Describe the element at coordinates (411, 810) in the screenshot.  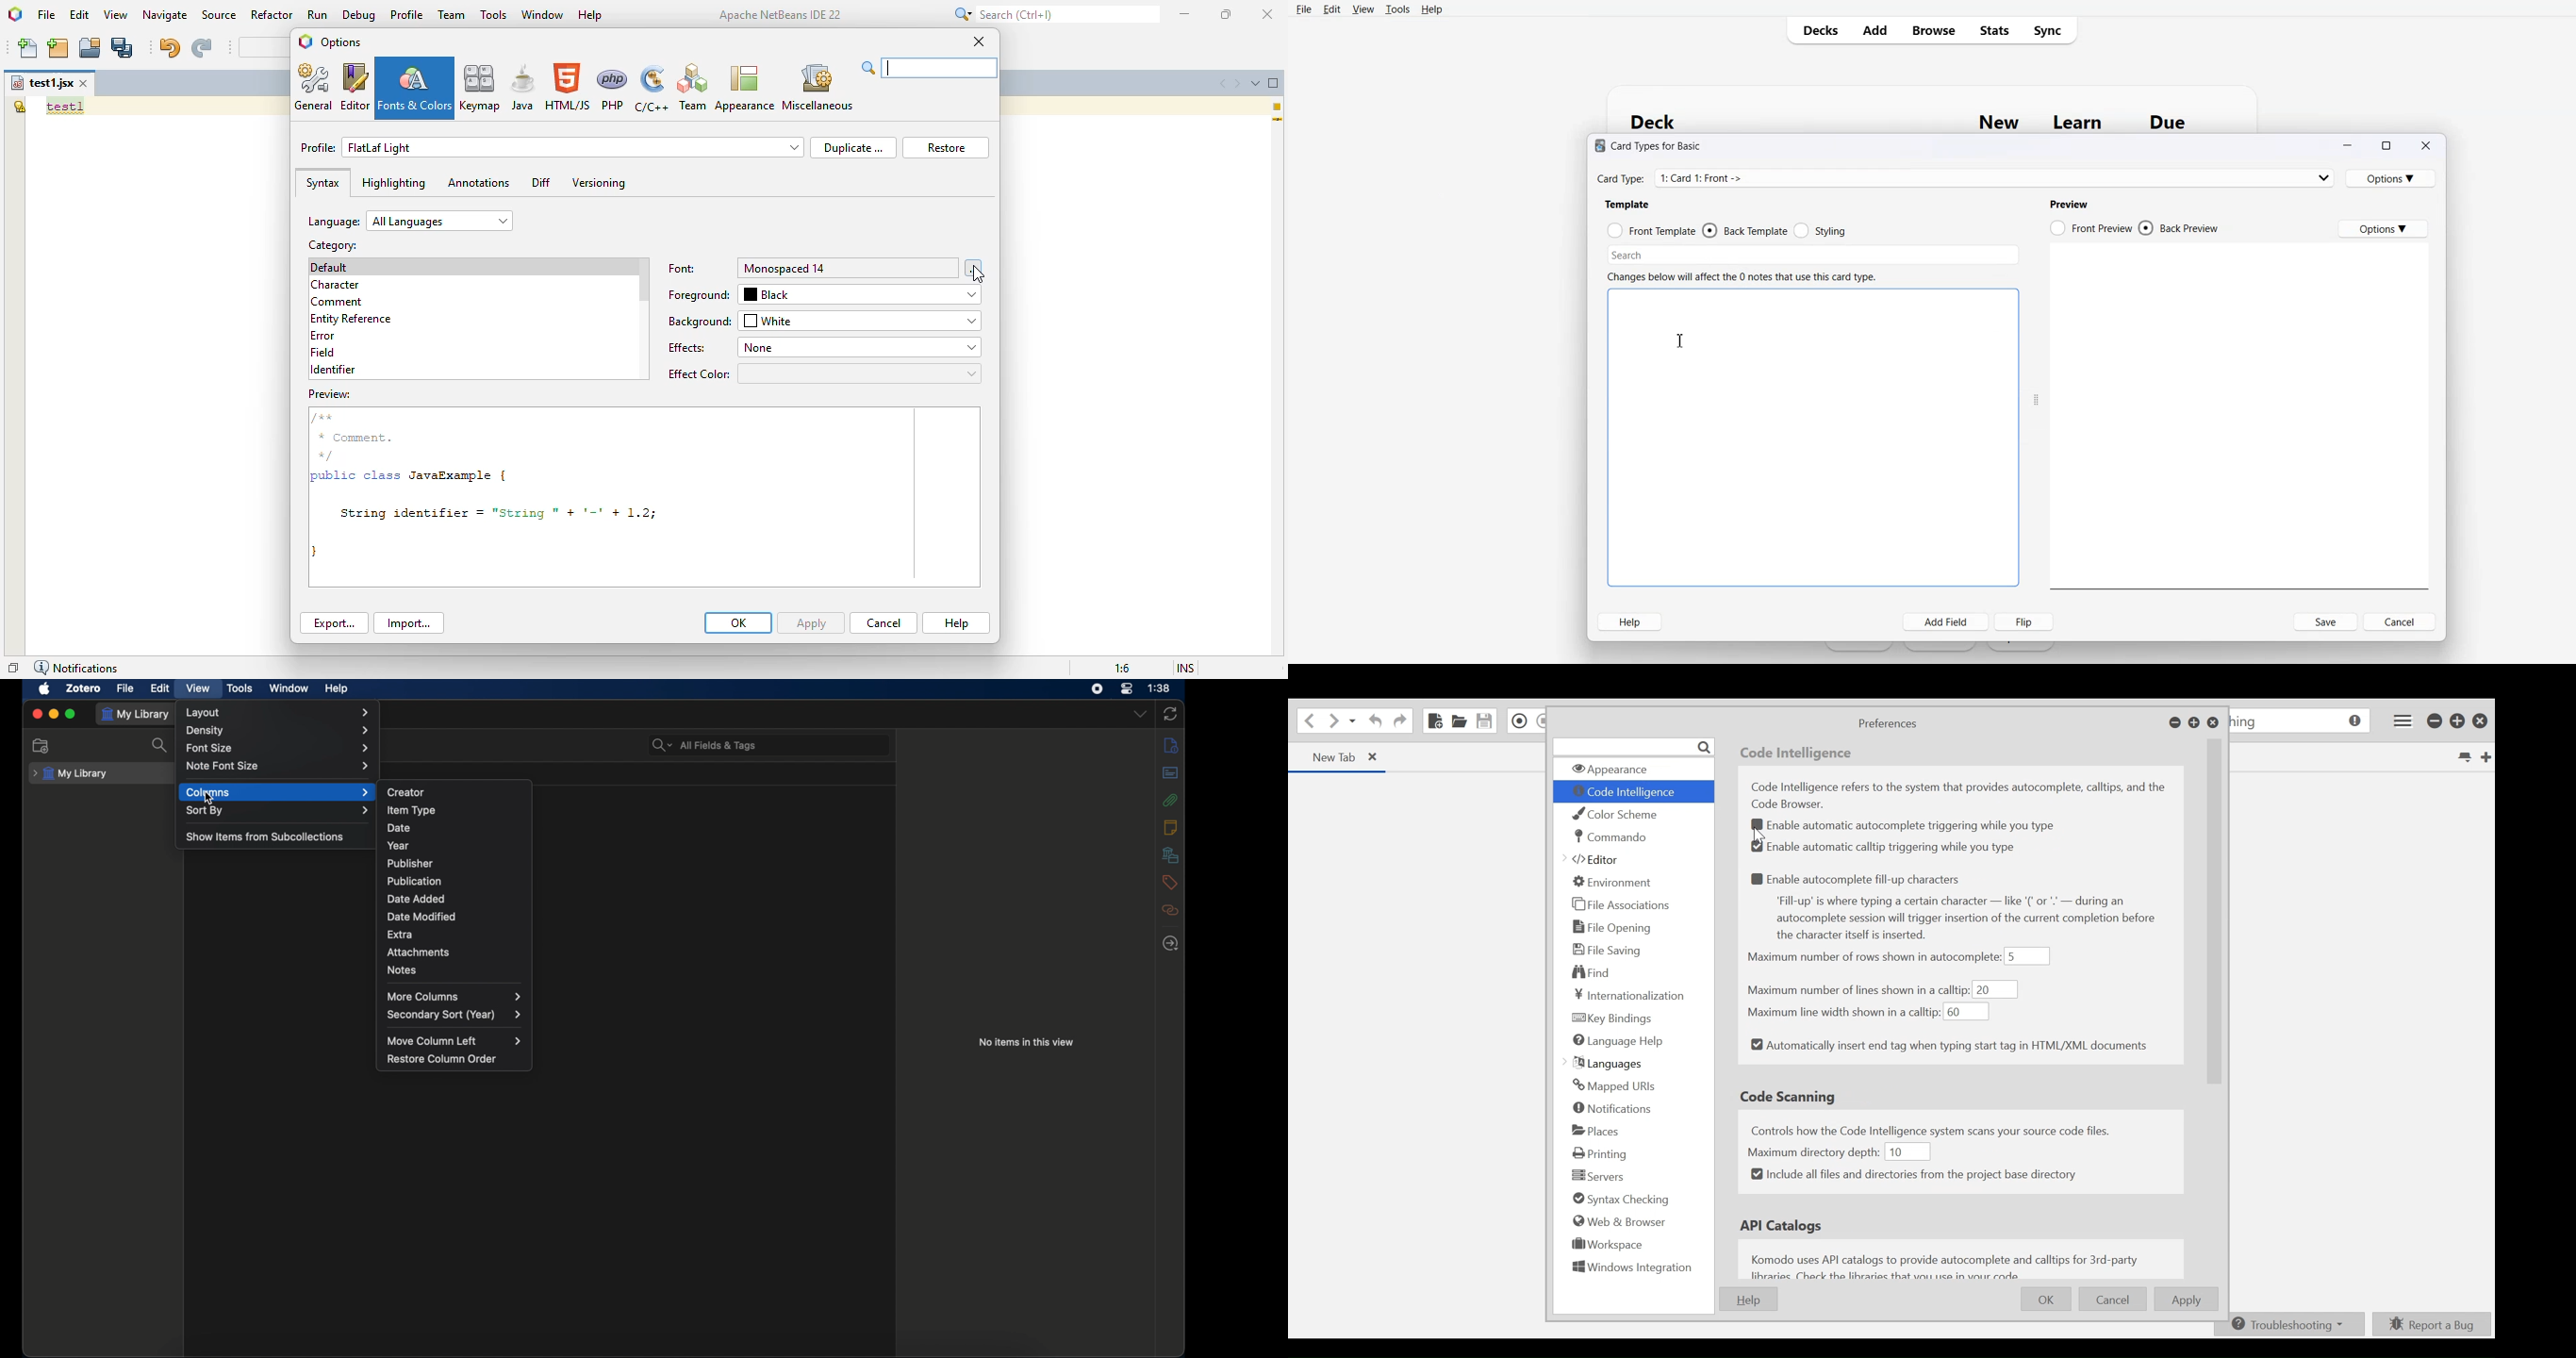
I see `item type` at that location.